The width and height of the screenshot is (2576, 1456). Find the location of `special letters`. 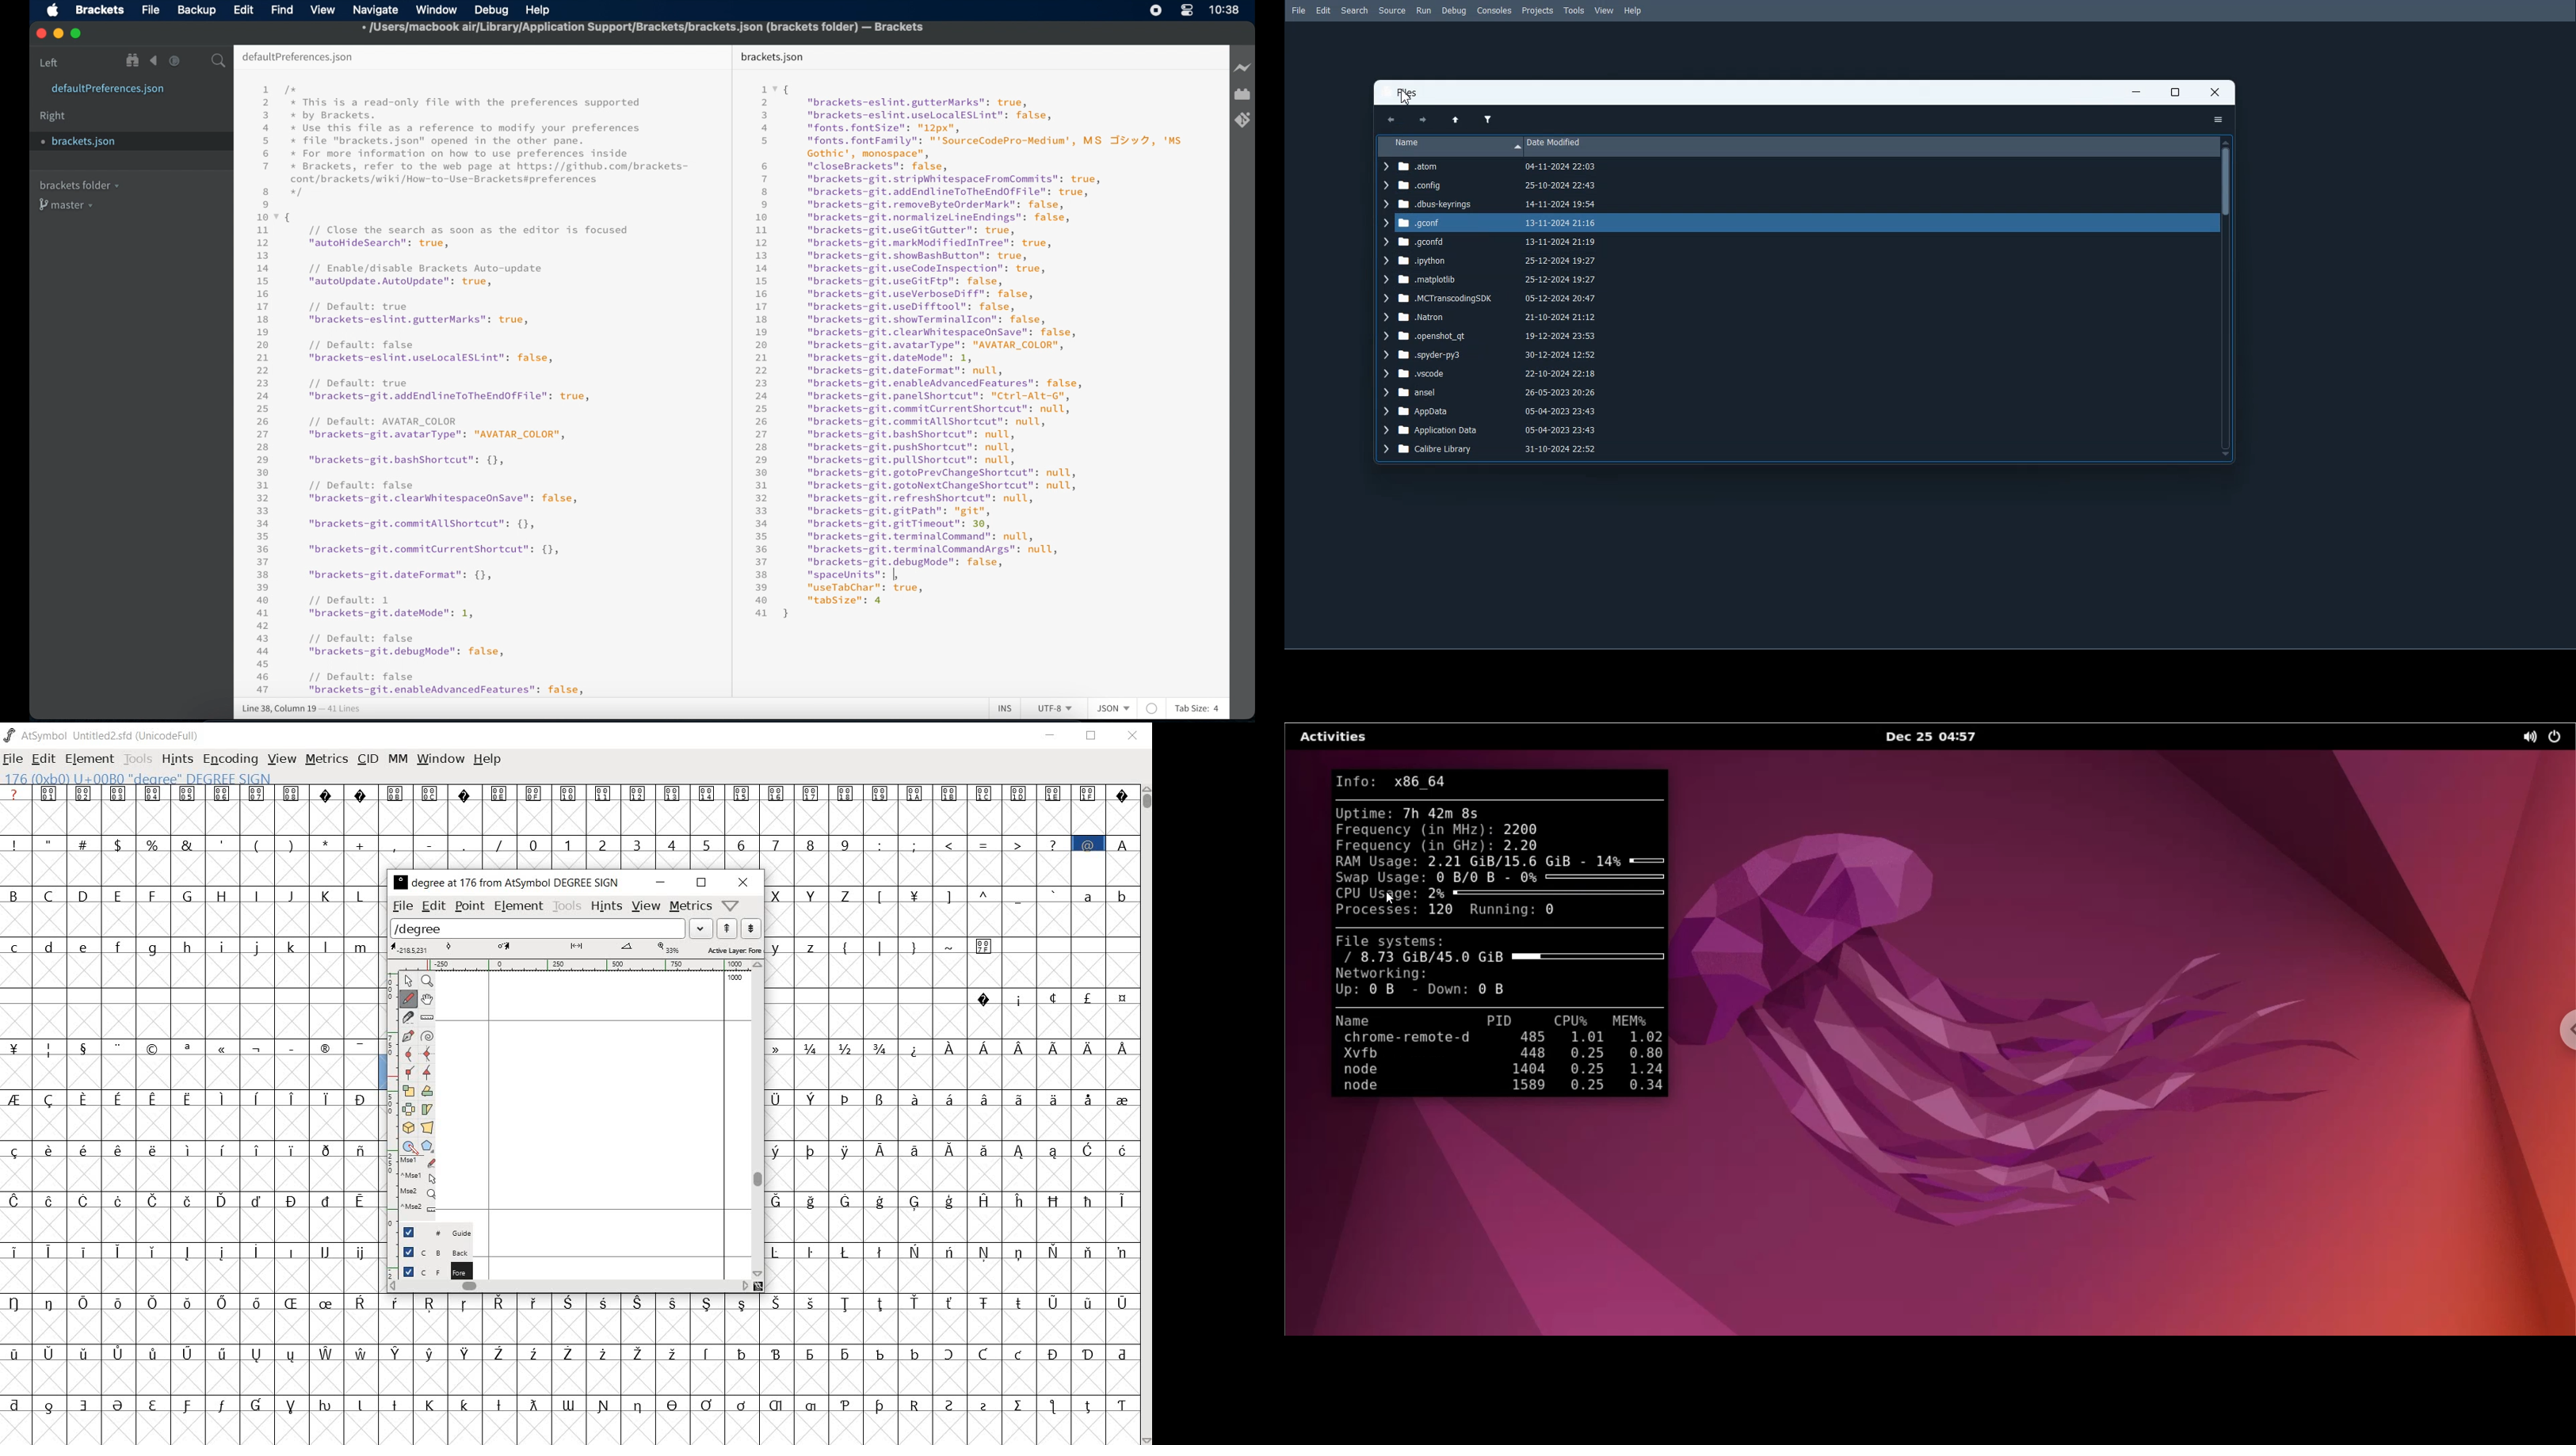

special letters is located at coordinates (757, 1351).